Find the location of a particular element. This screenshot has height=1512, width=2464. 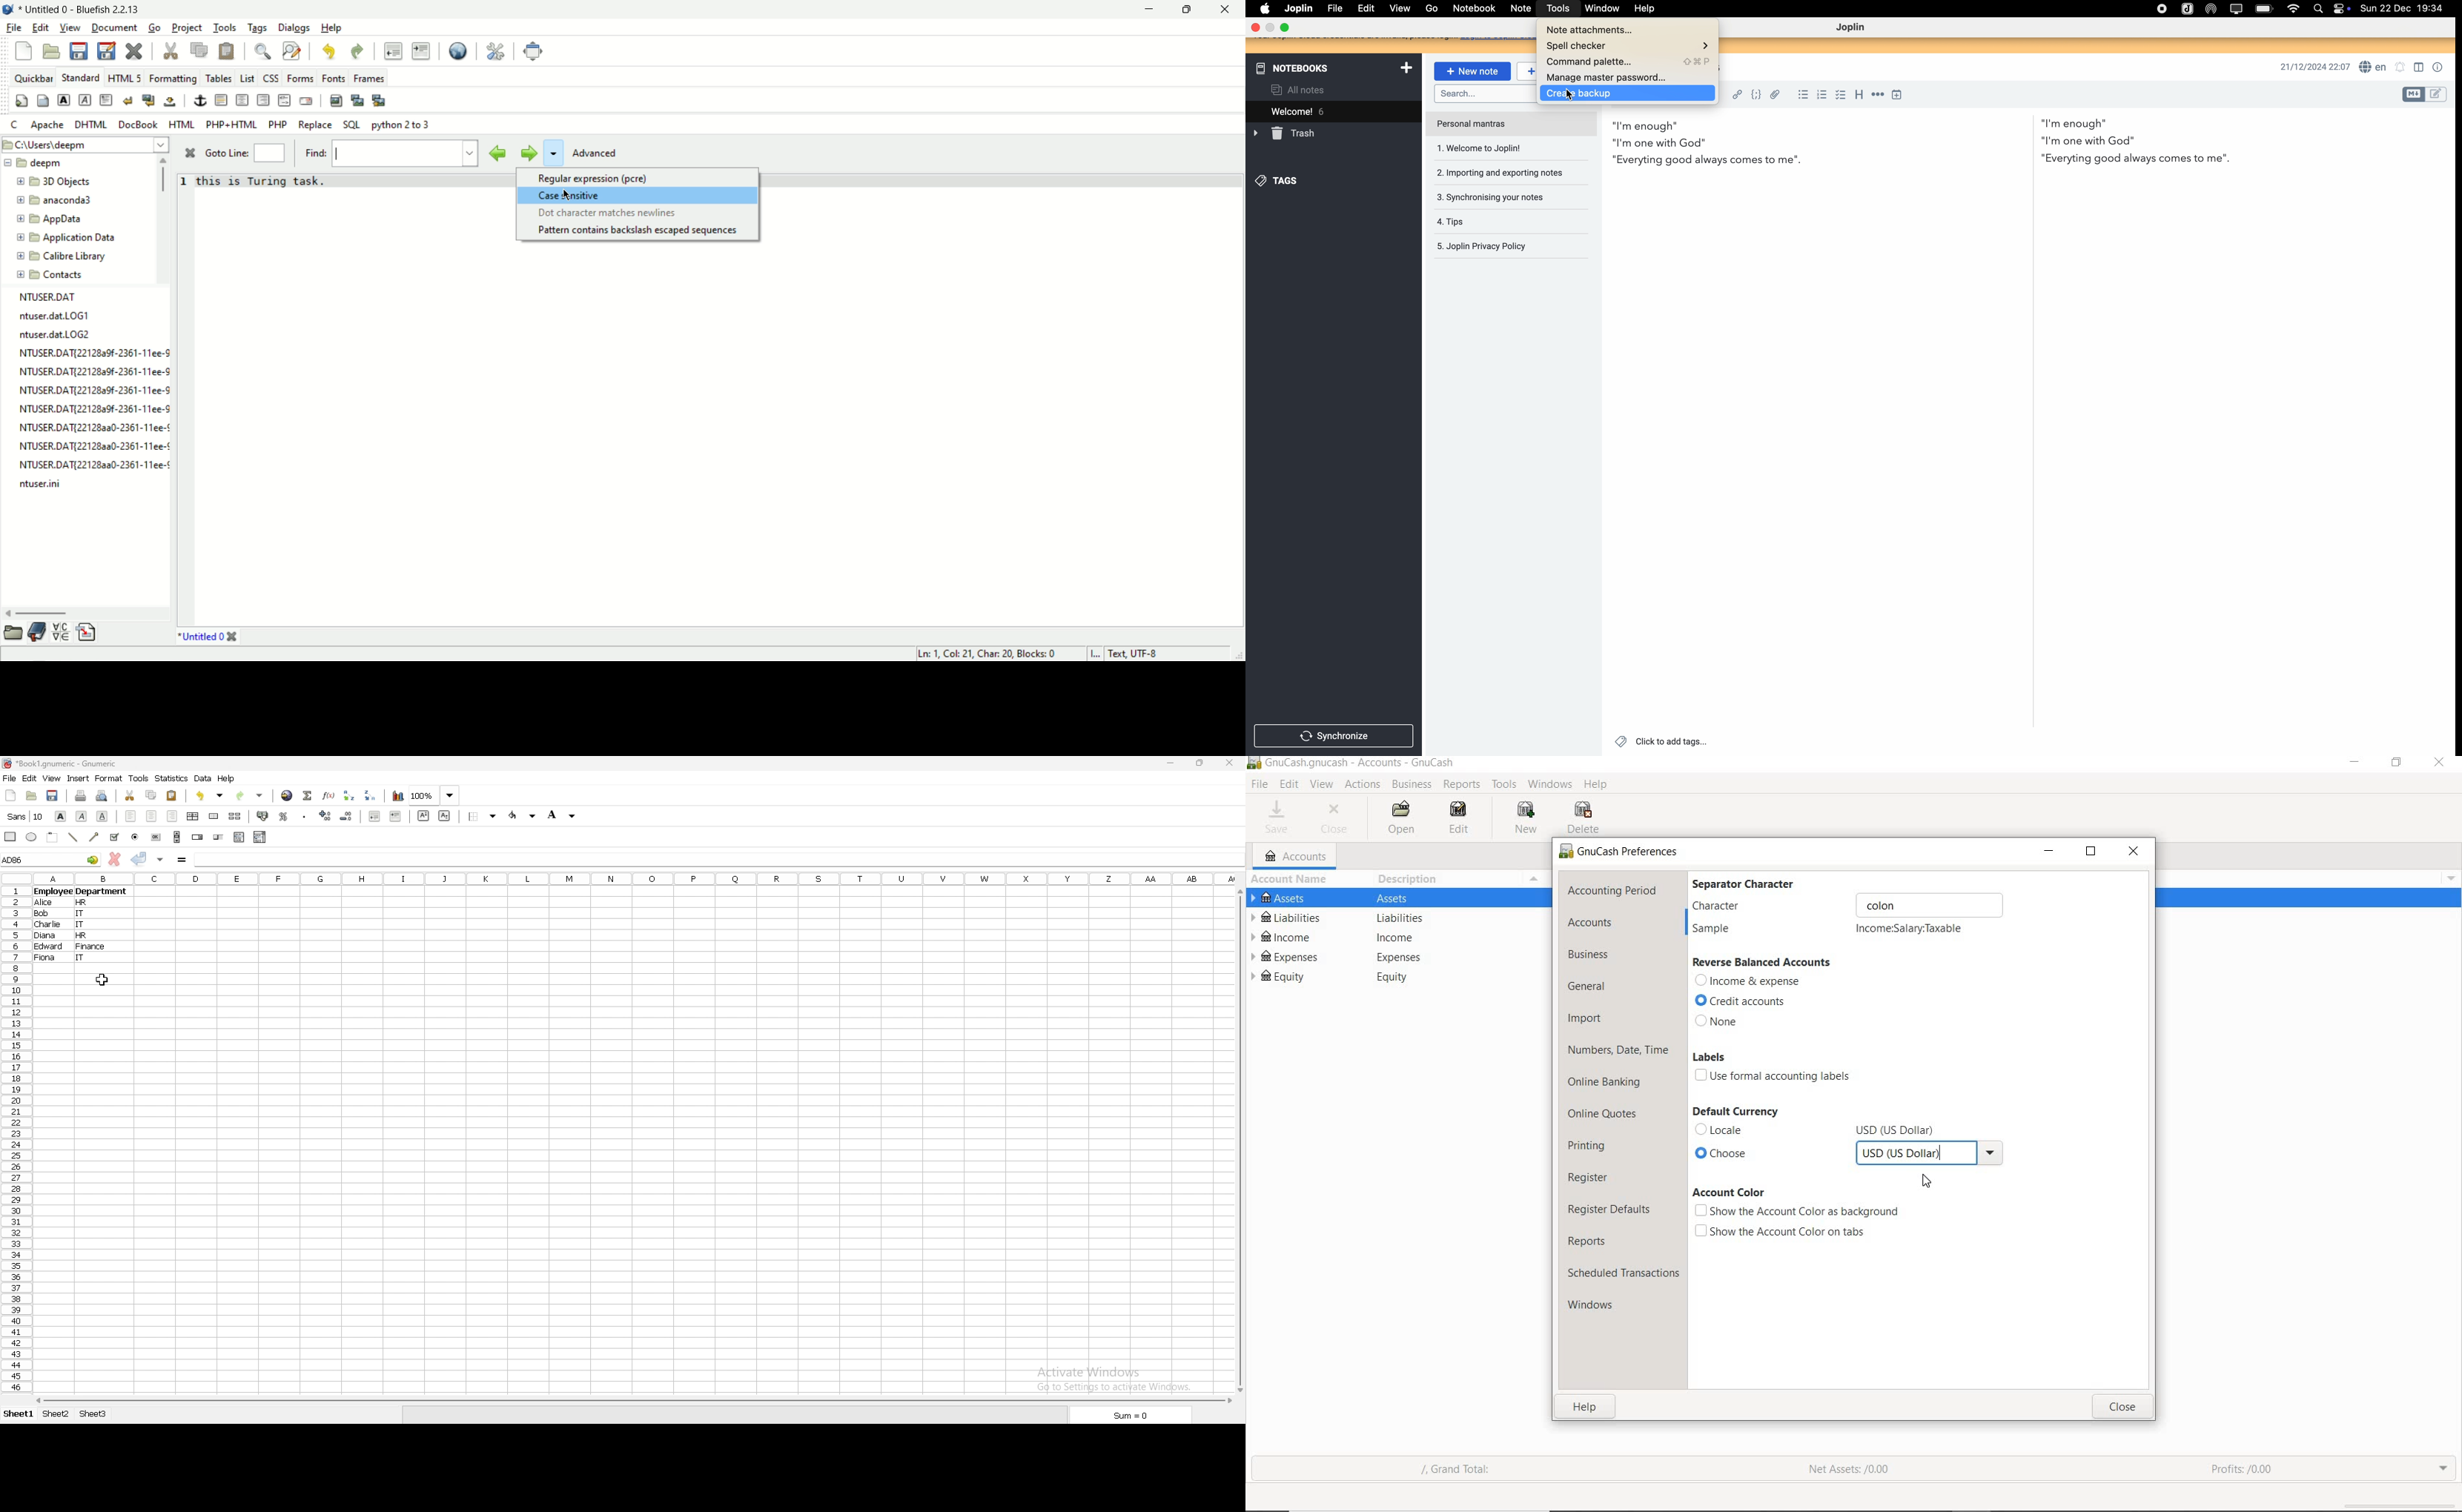

toggle editor layout is located at coordinates (2420, 68).